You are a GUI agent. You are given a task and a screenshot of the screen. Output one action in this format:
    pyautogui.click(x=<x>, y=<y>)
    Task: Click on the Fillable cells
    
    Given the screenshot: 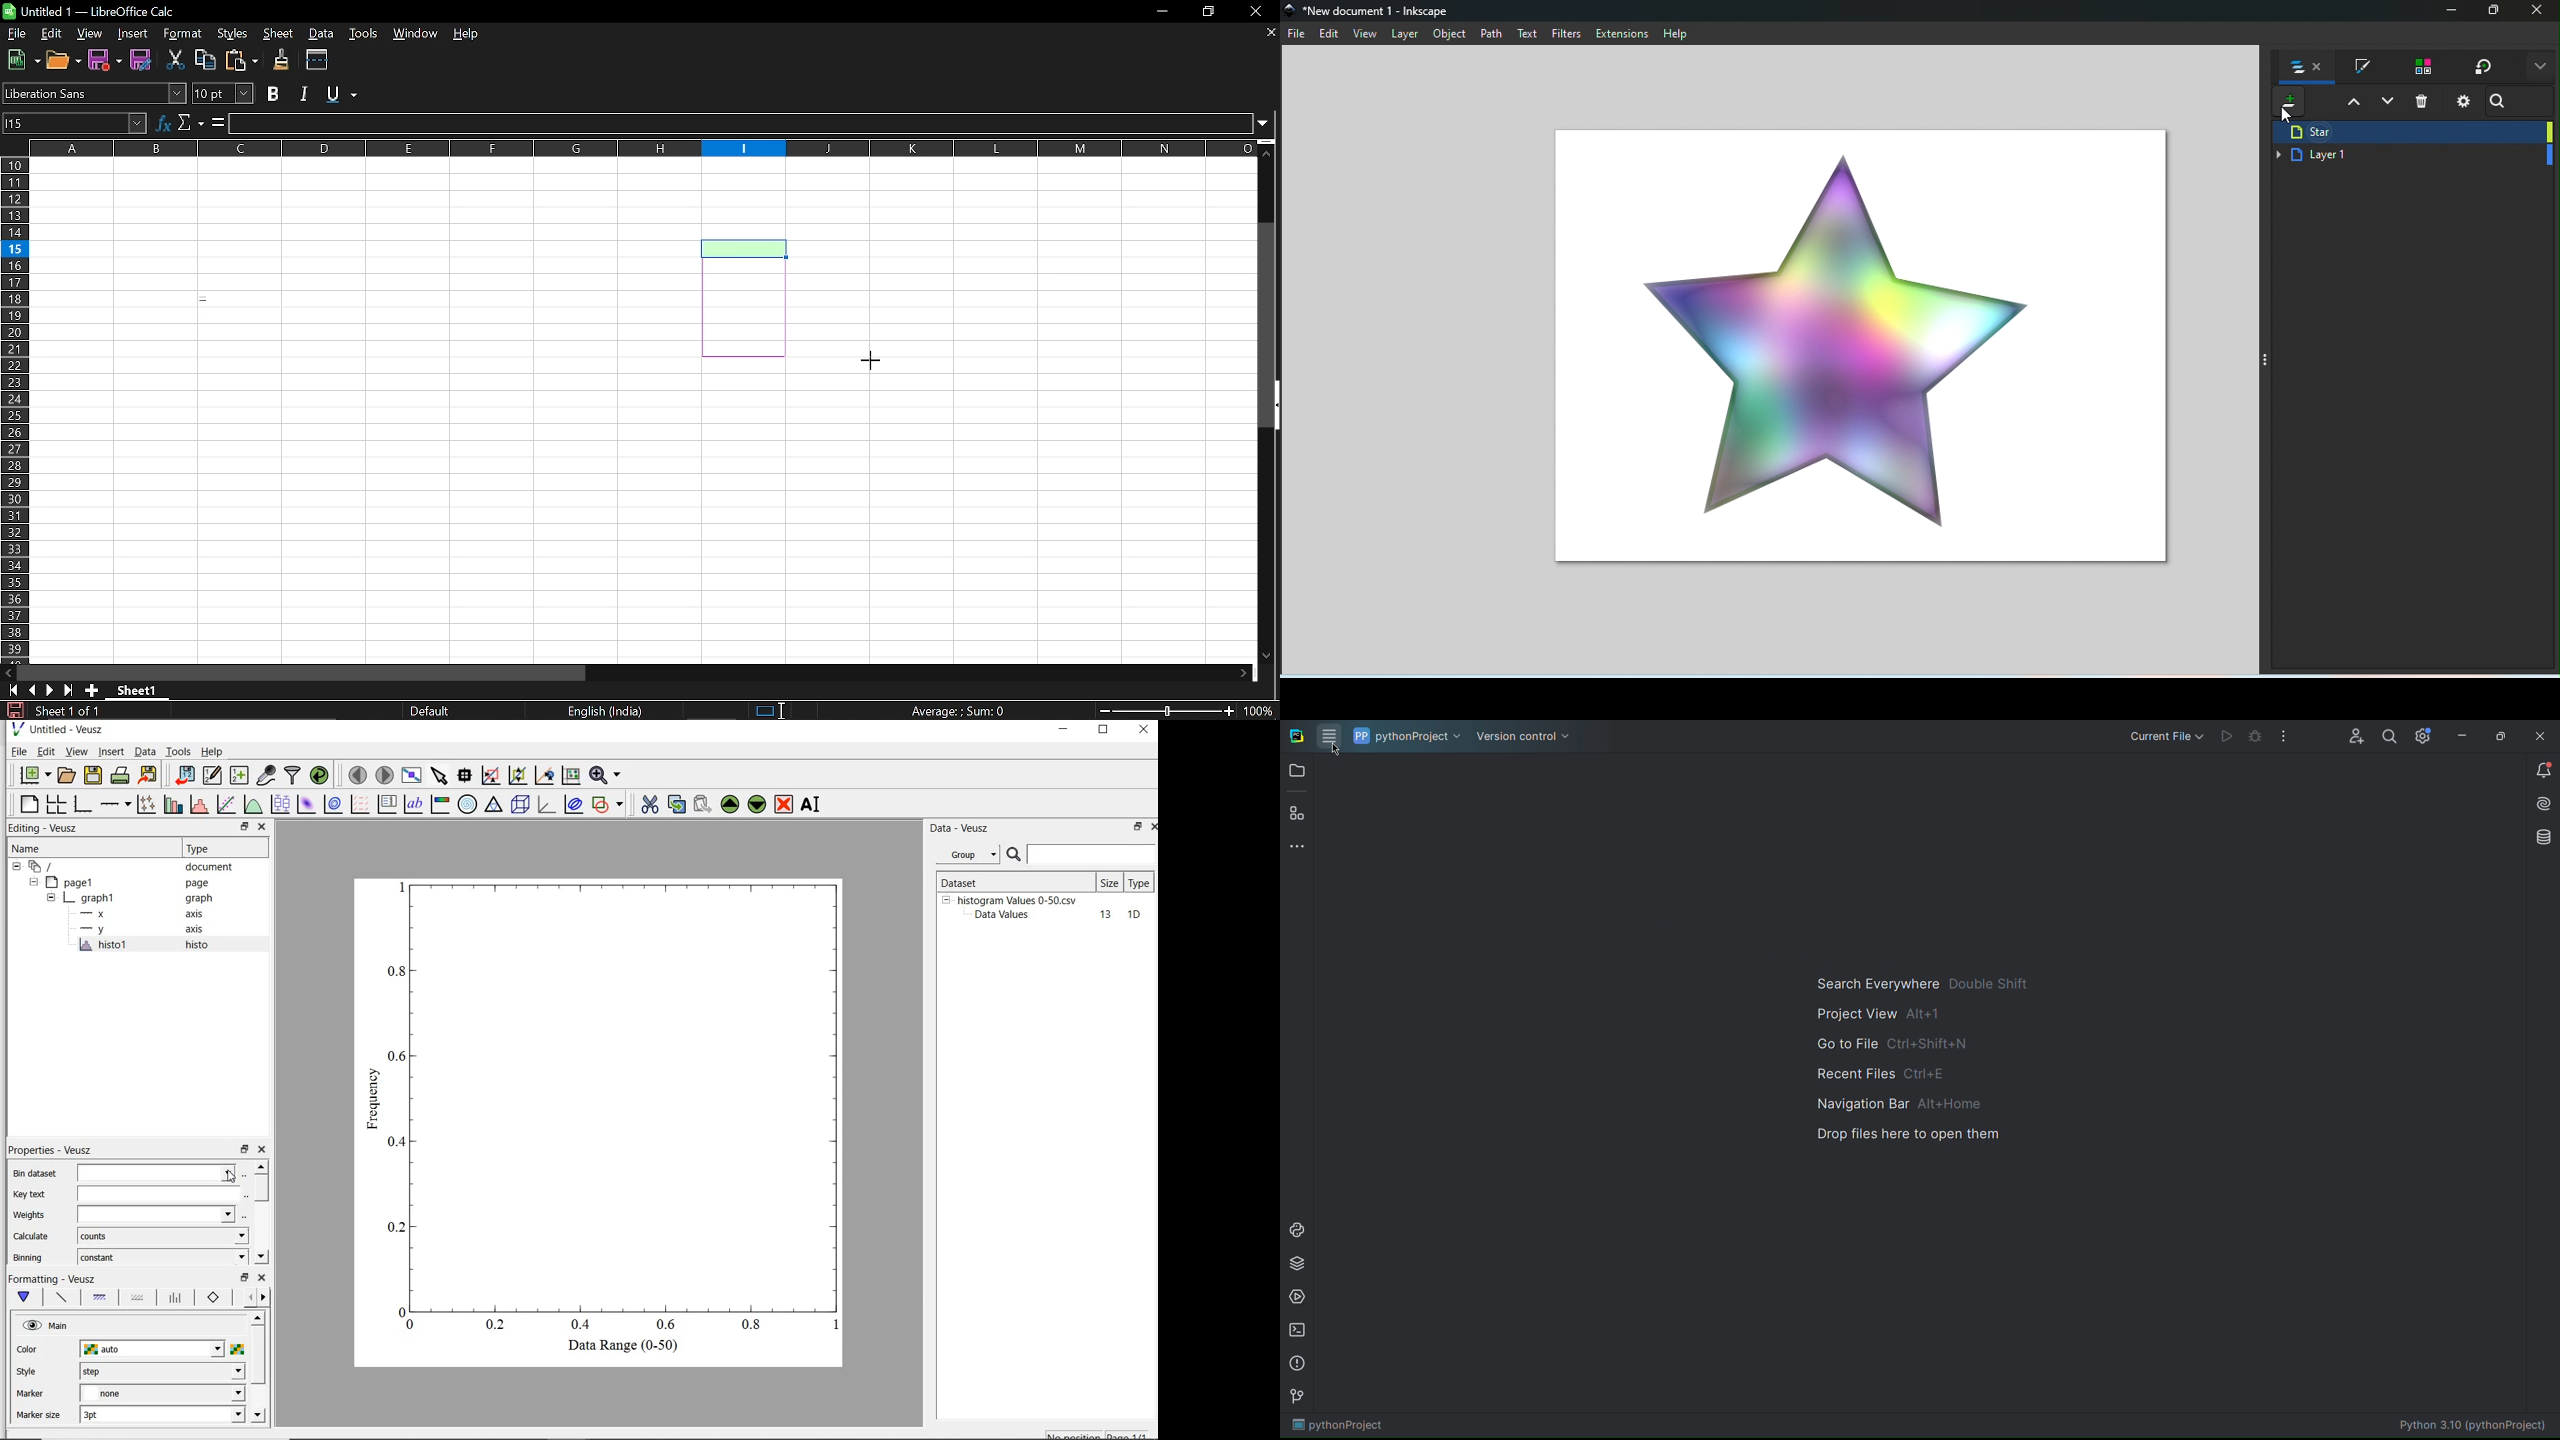 What is the action you would take?
    pyautogui.click(x=366, y=411)
    